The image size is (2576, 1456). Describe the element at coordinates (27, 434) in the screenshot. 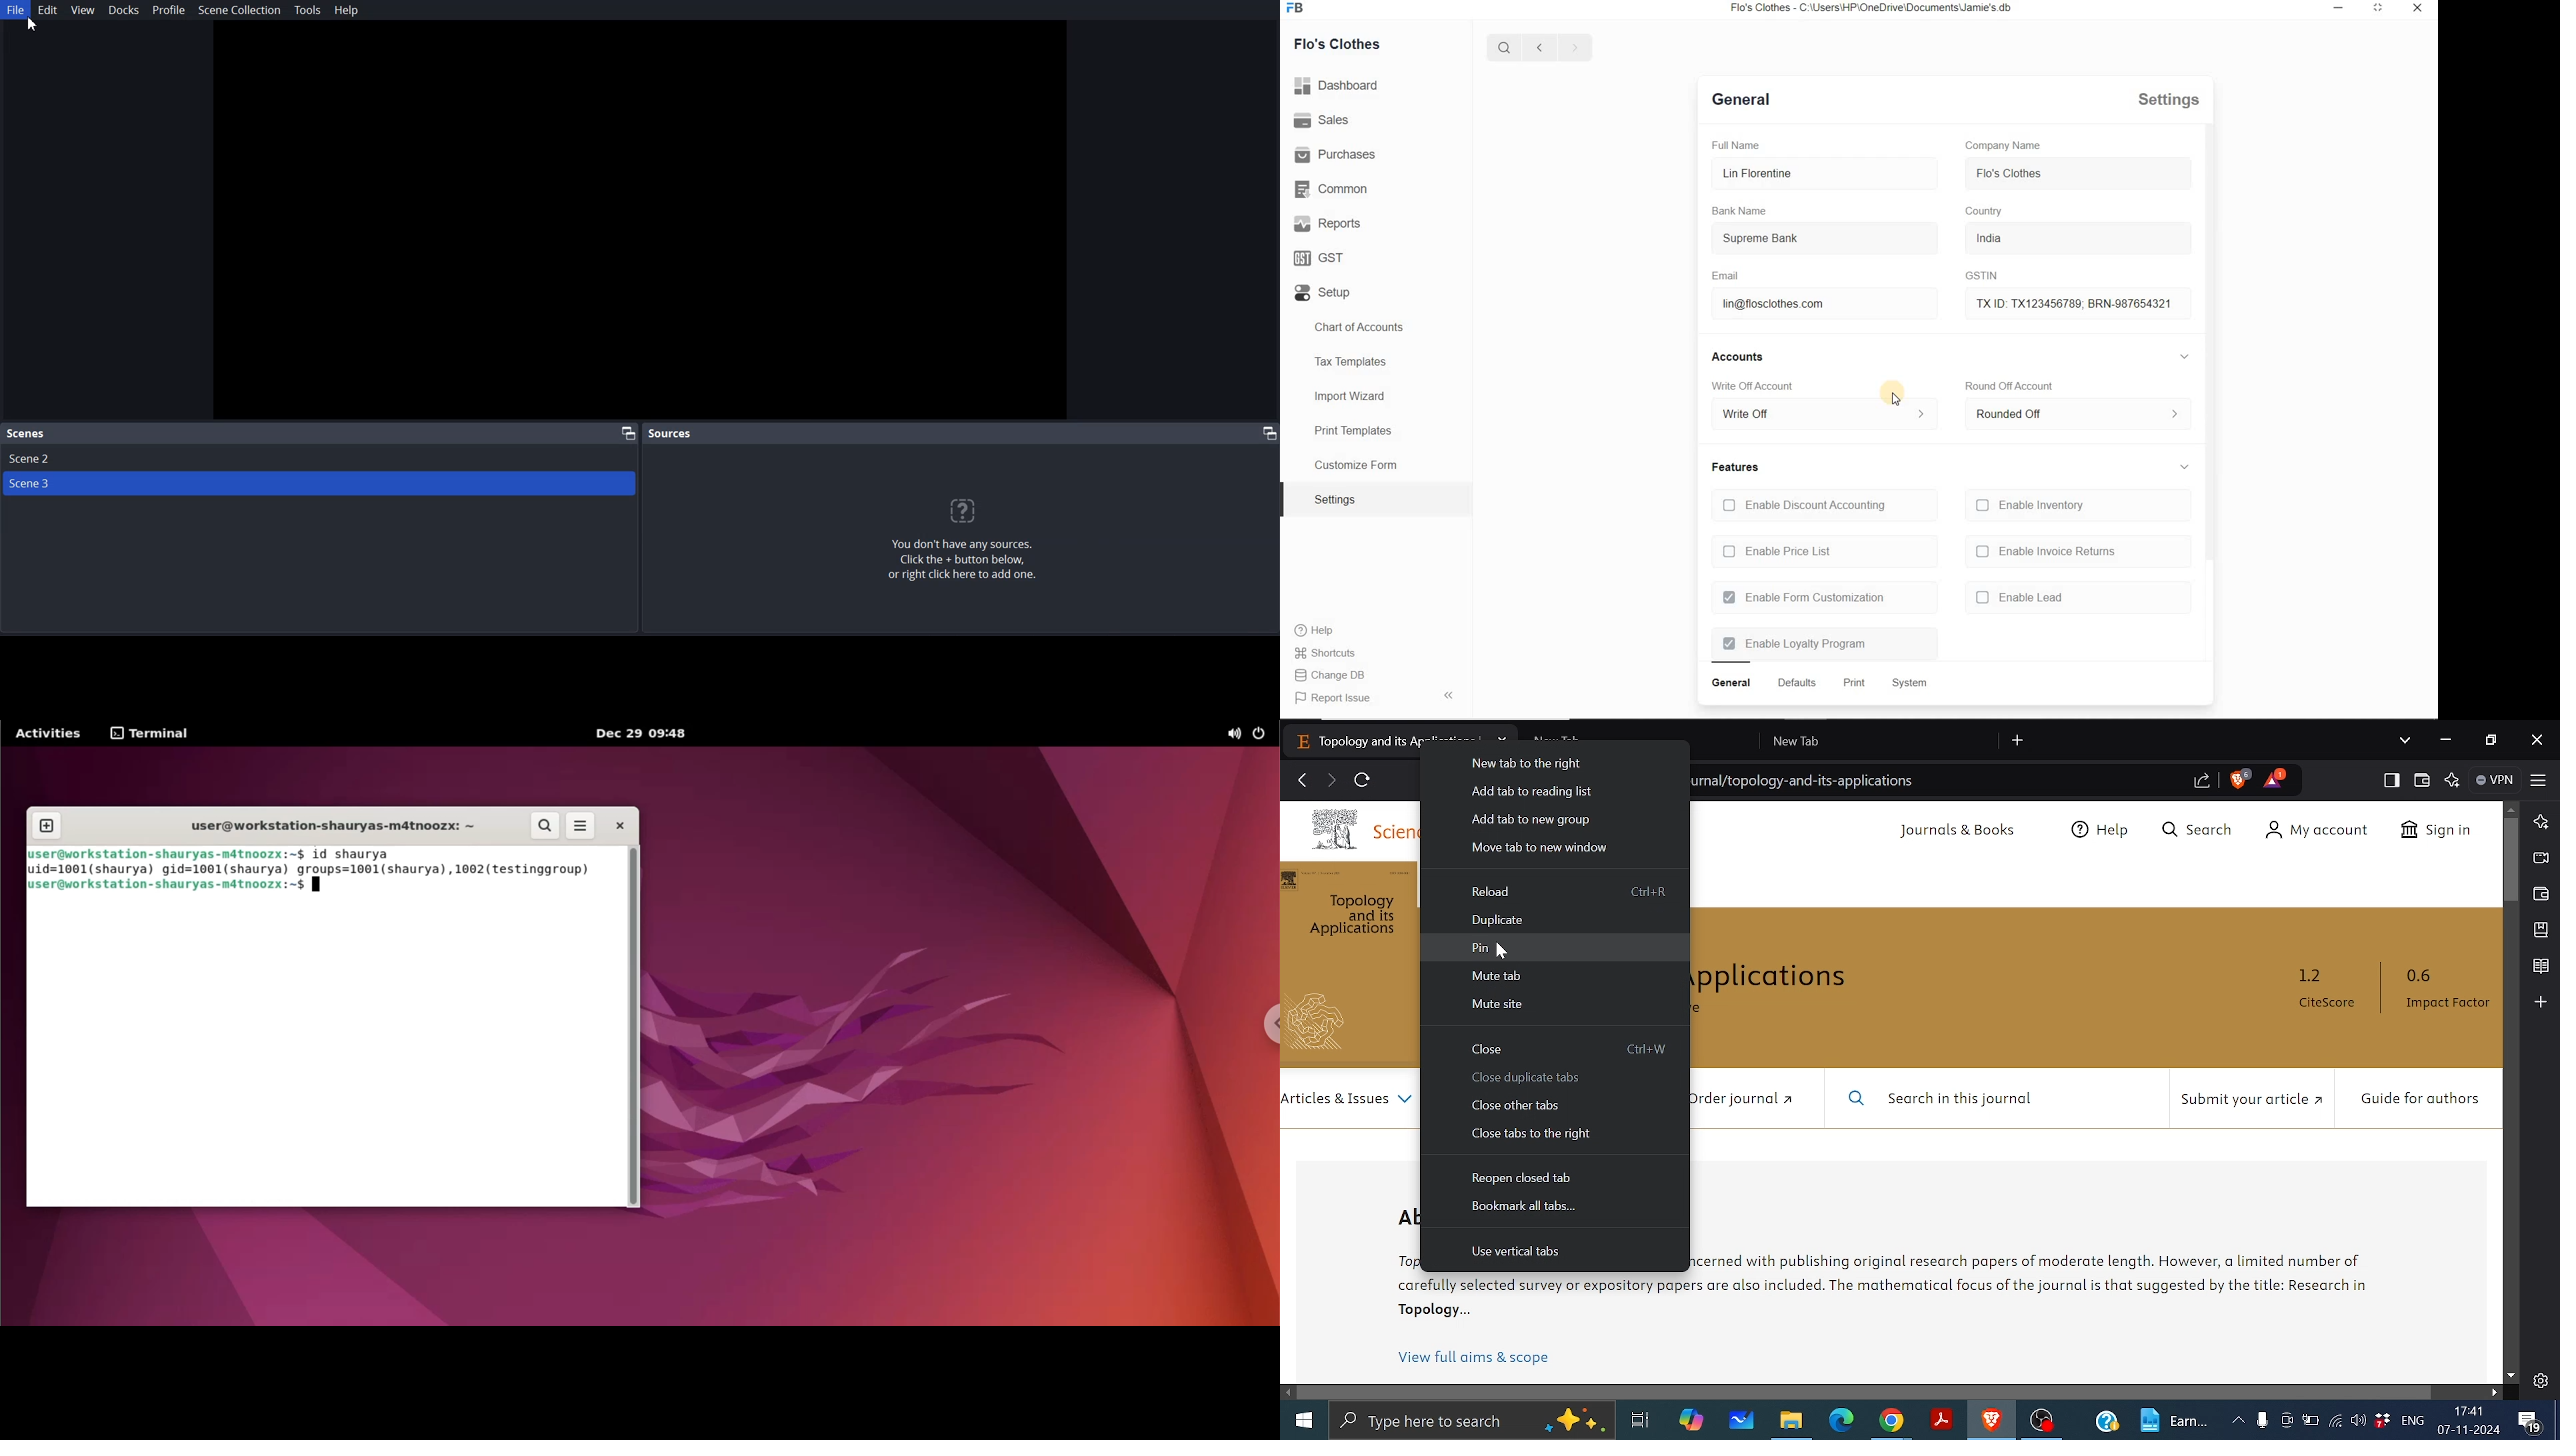

I see `Scene` at that location.